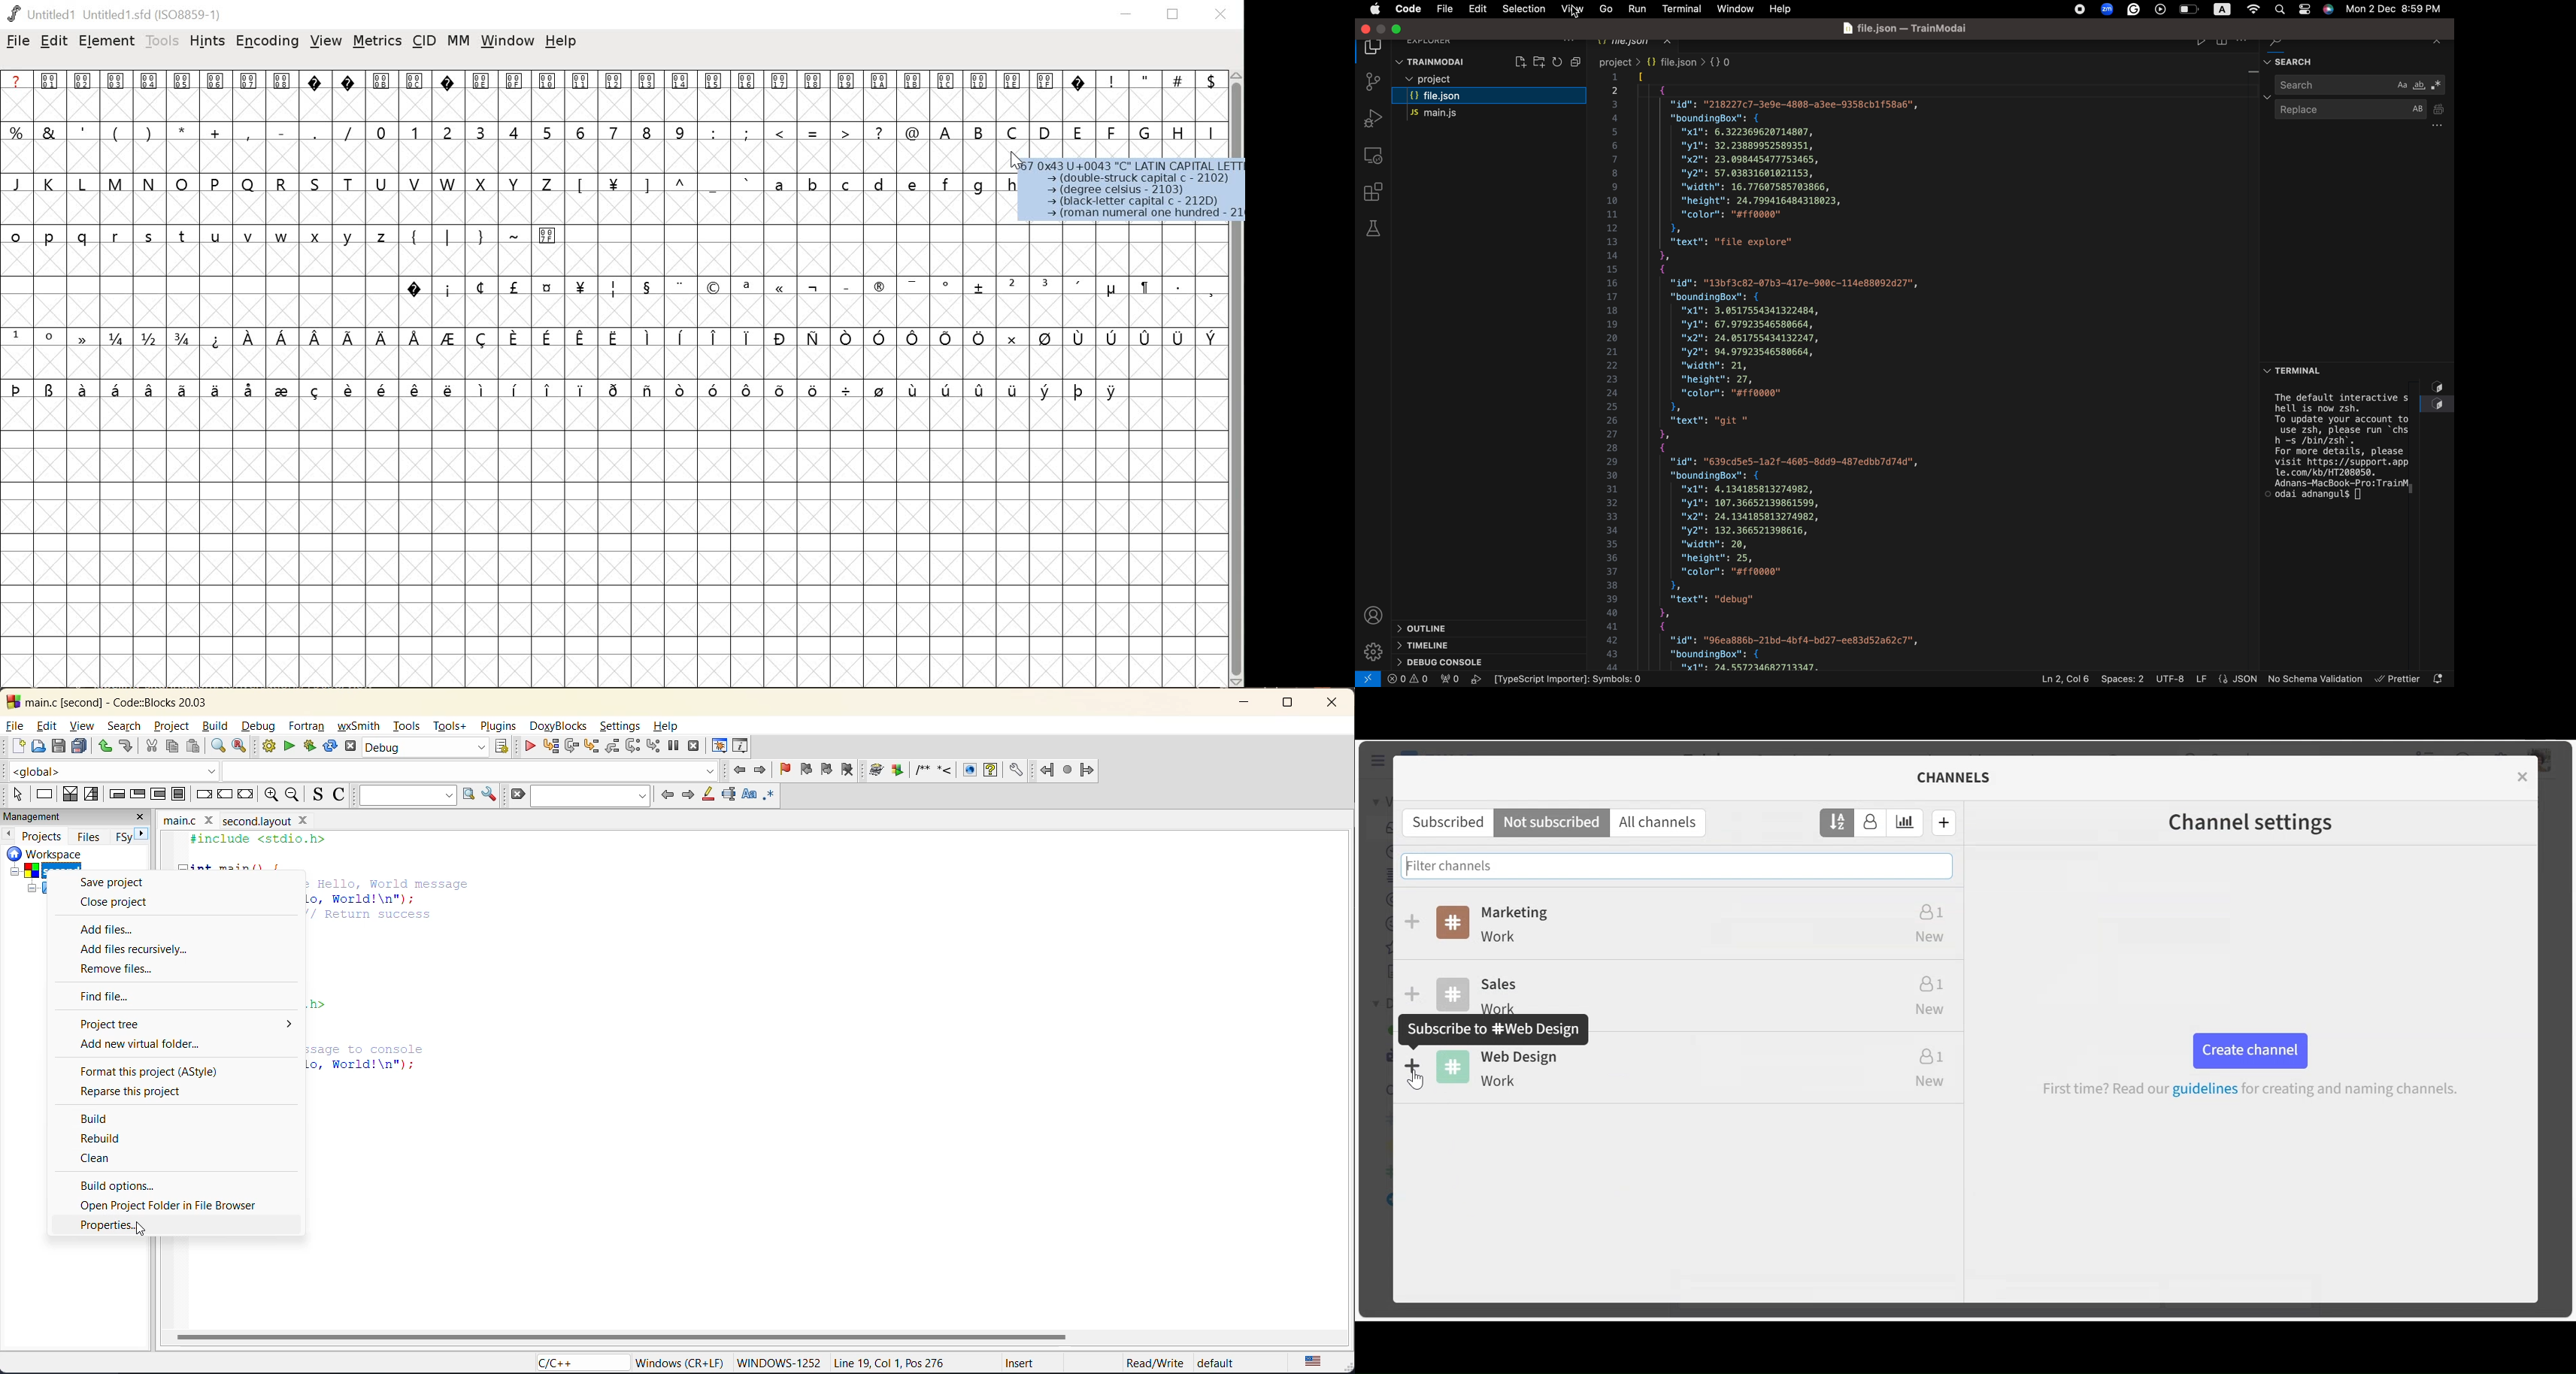 This screenshot has height=1400, width=2576. Describe the element at coordinates (581, 1365) in the screenshot. I see `language` at that location.